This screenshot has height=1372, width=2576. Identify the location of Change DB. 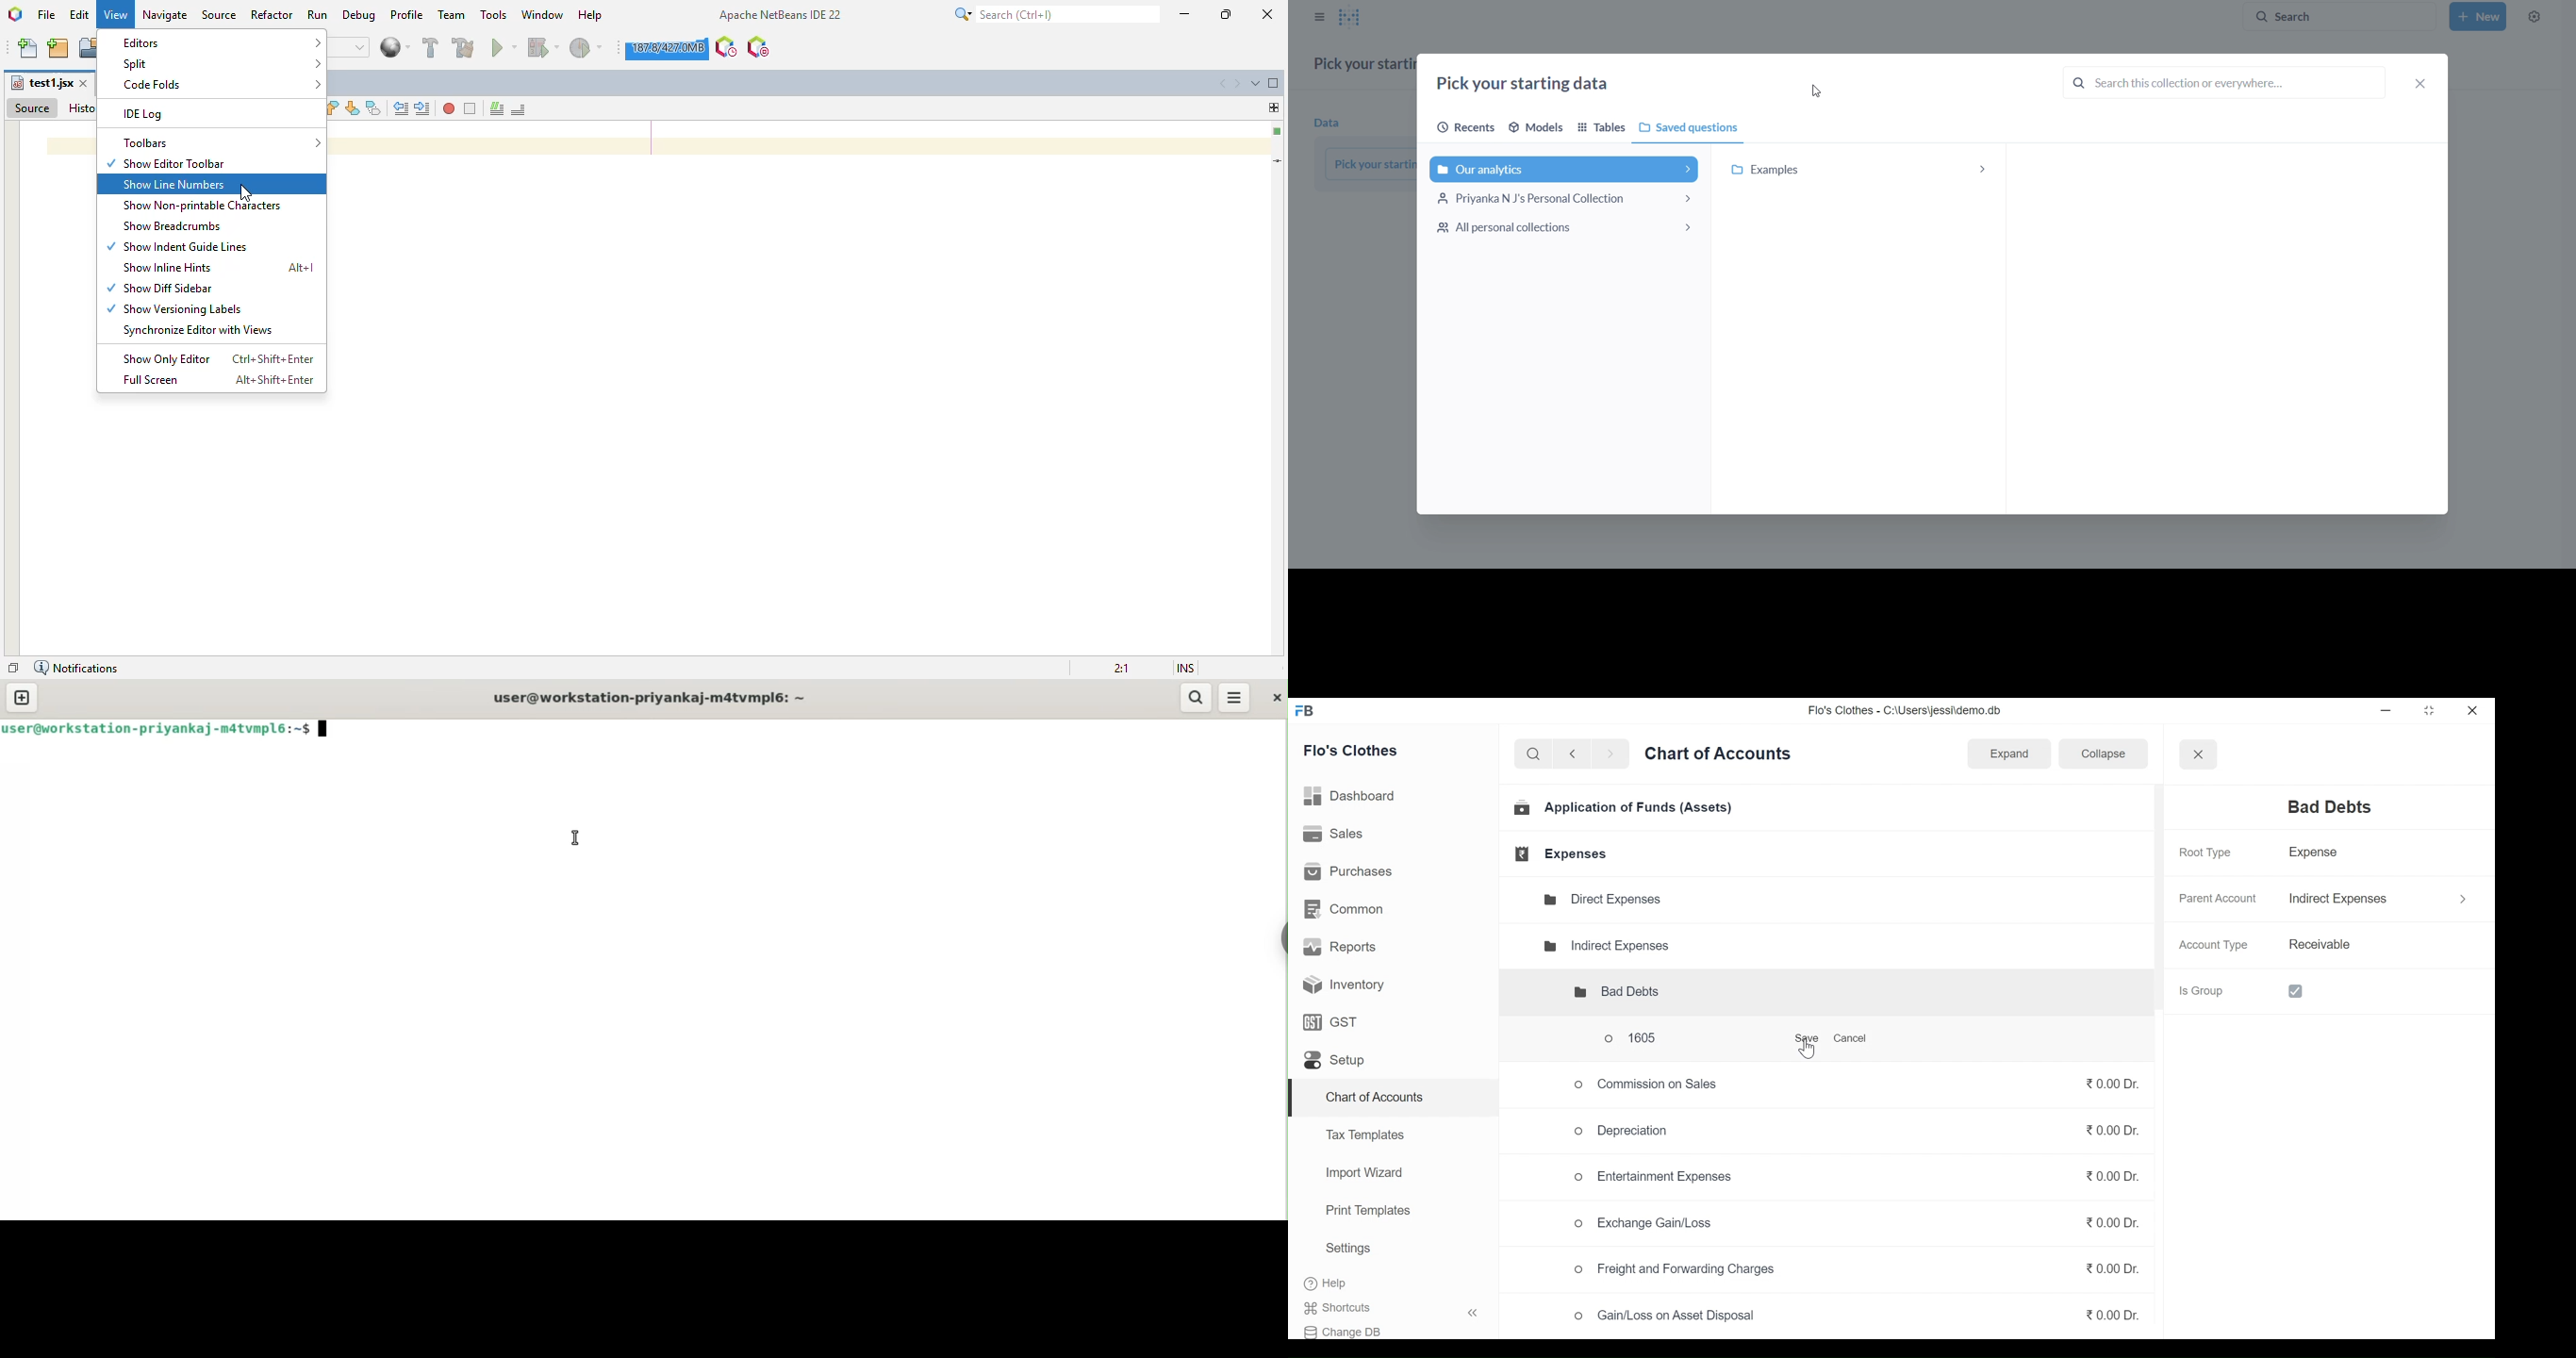
(1349, 1329).